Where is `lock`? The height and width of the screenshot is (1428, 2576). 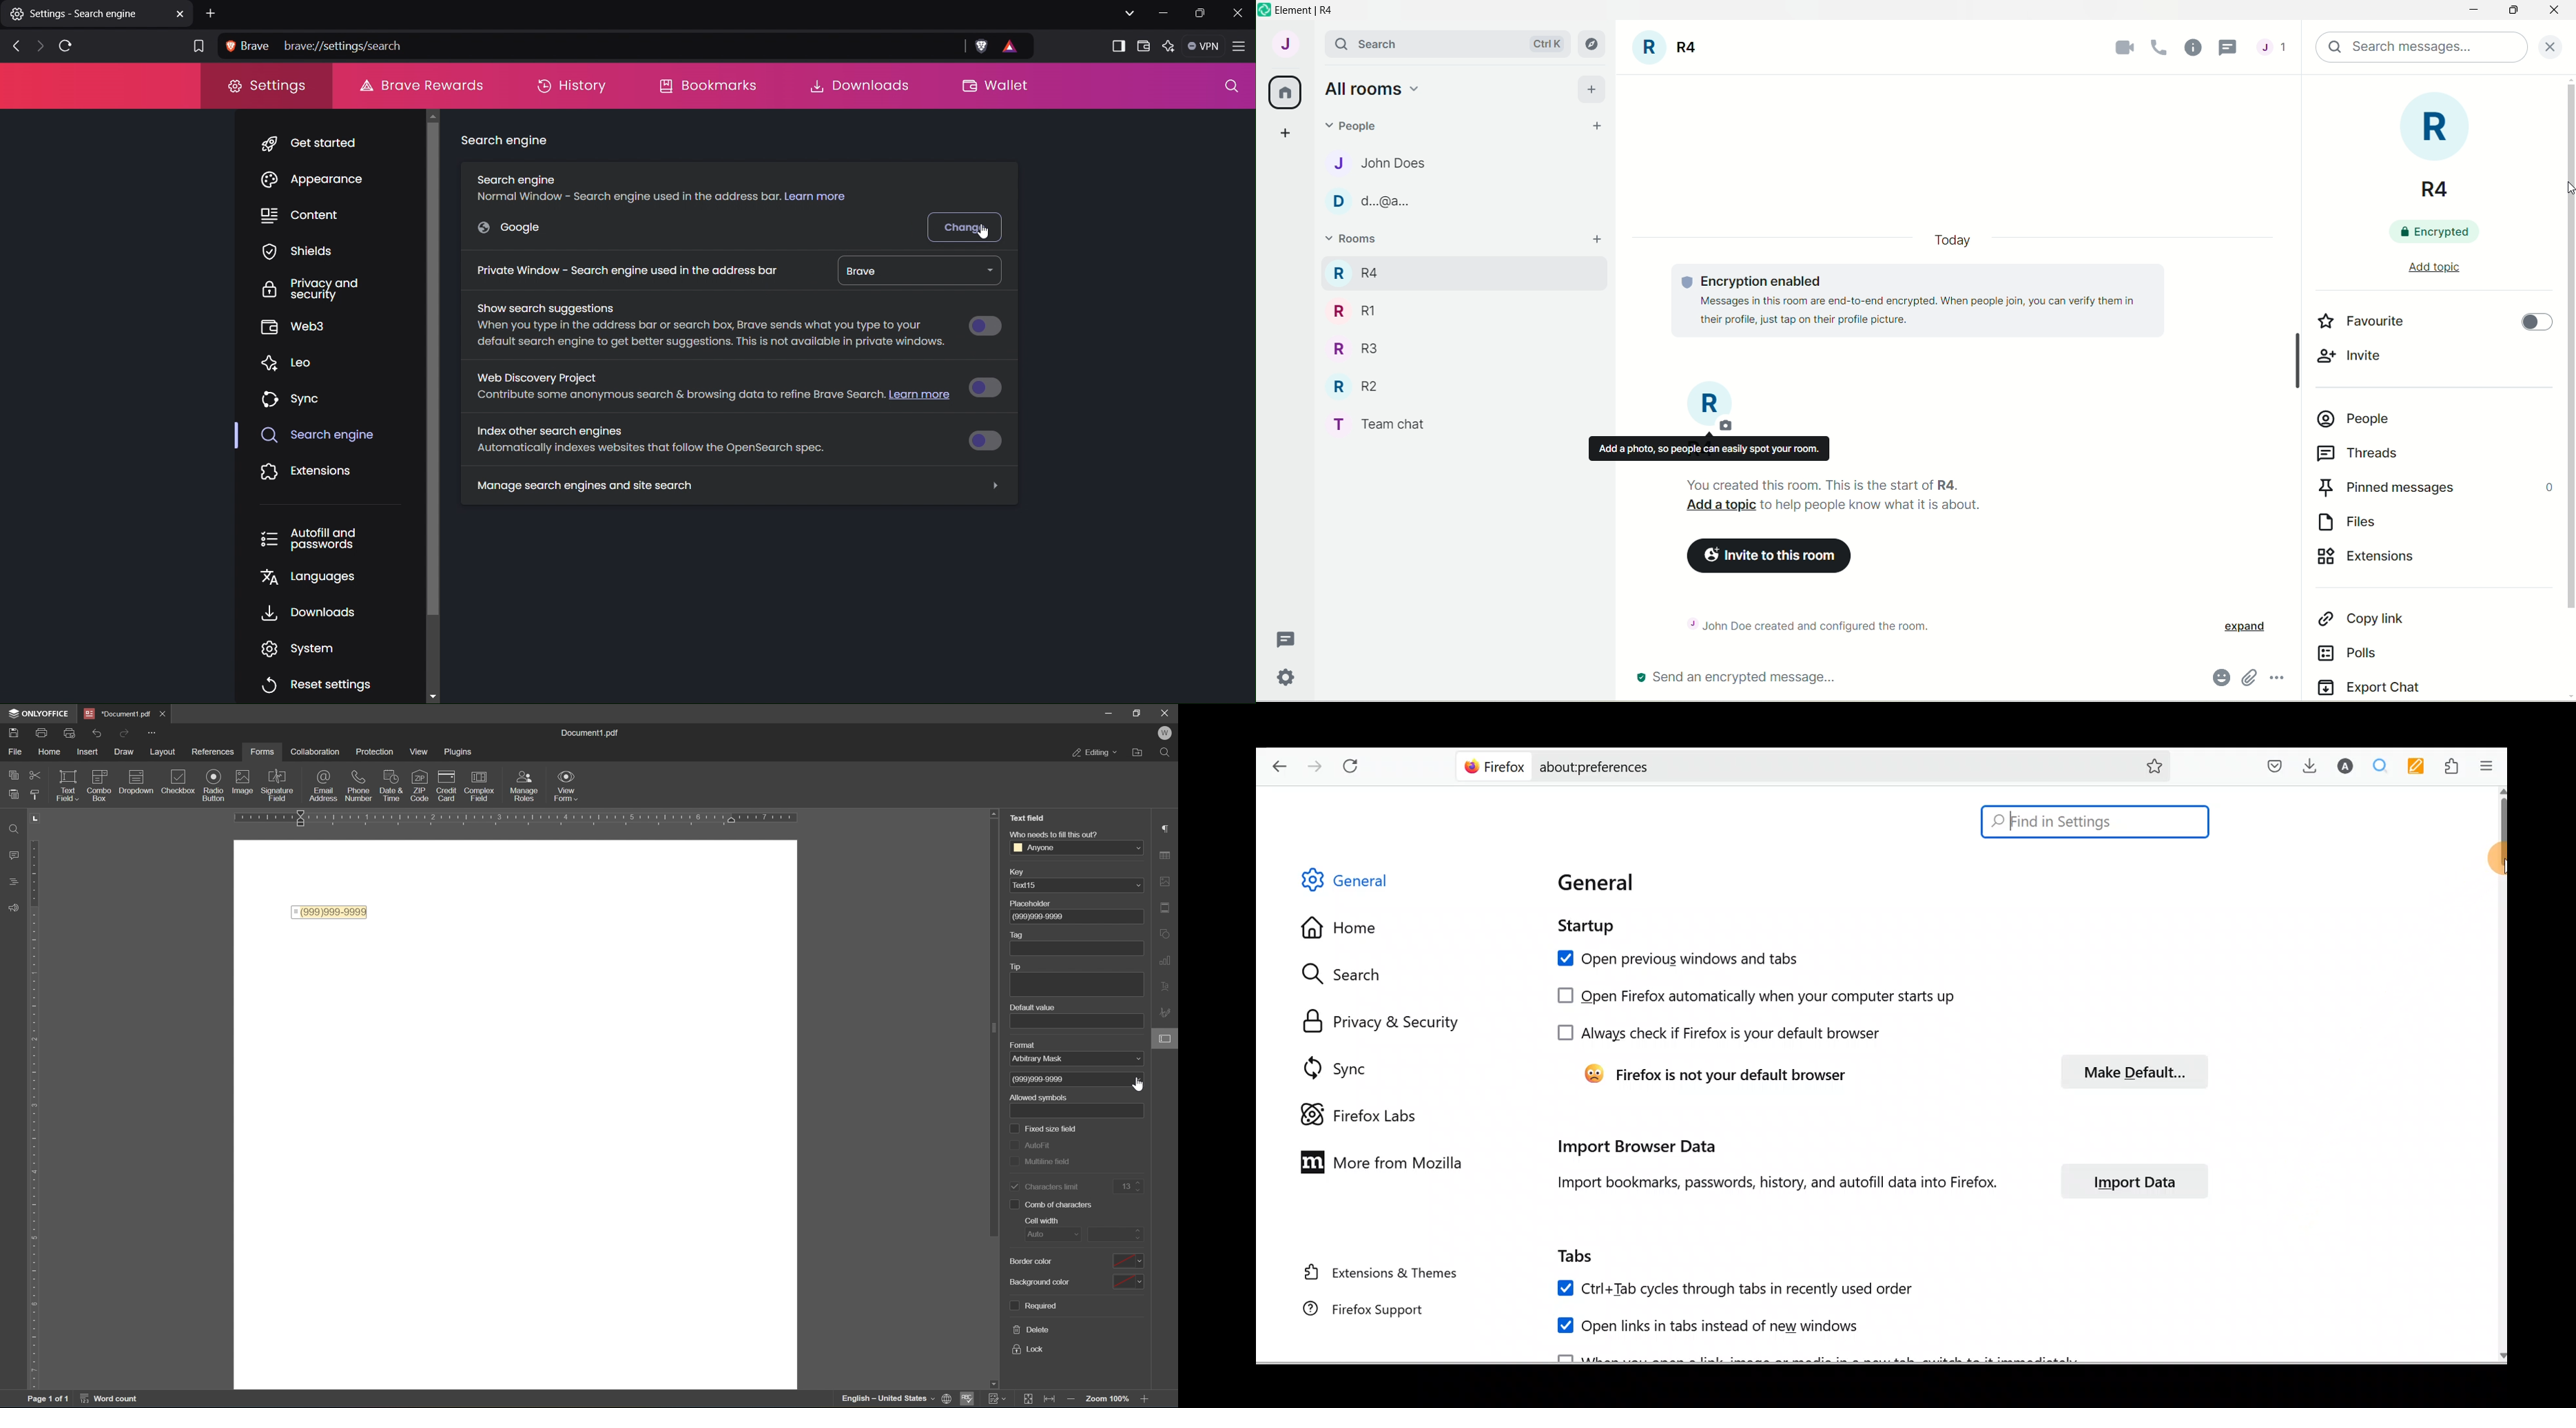
lock is located at coordinates (1028, 1352).